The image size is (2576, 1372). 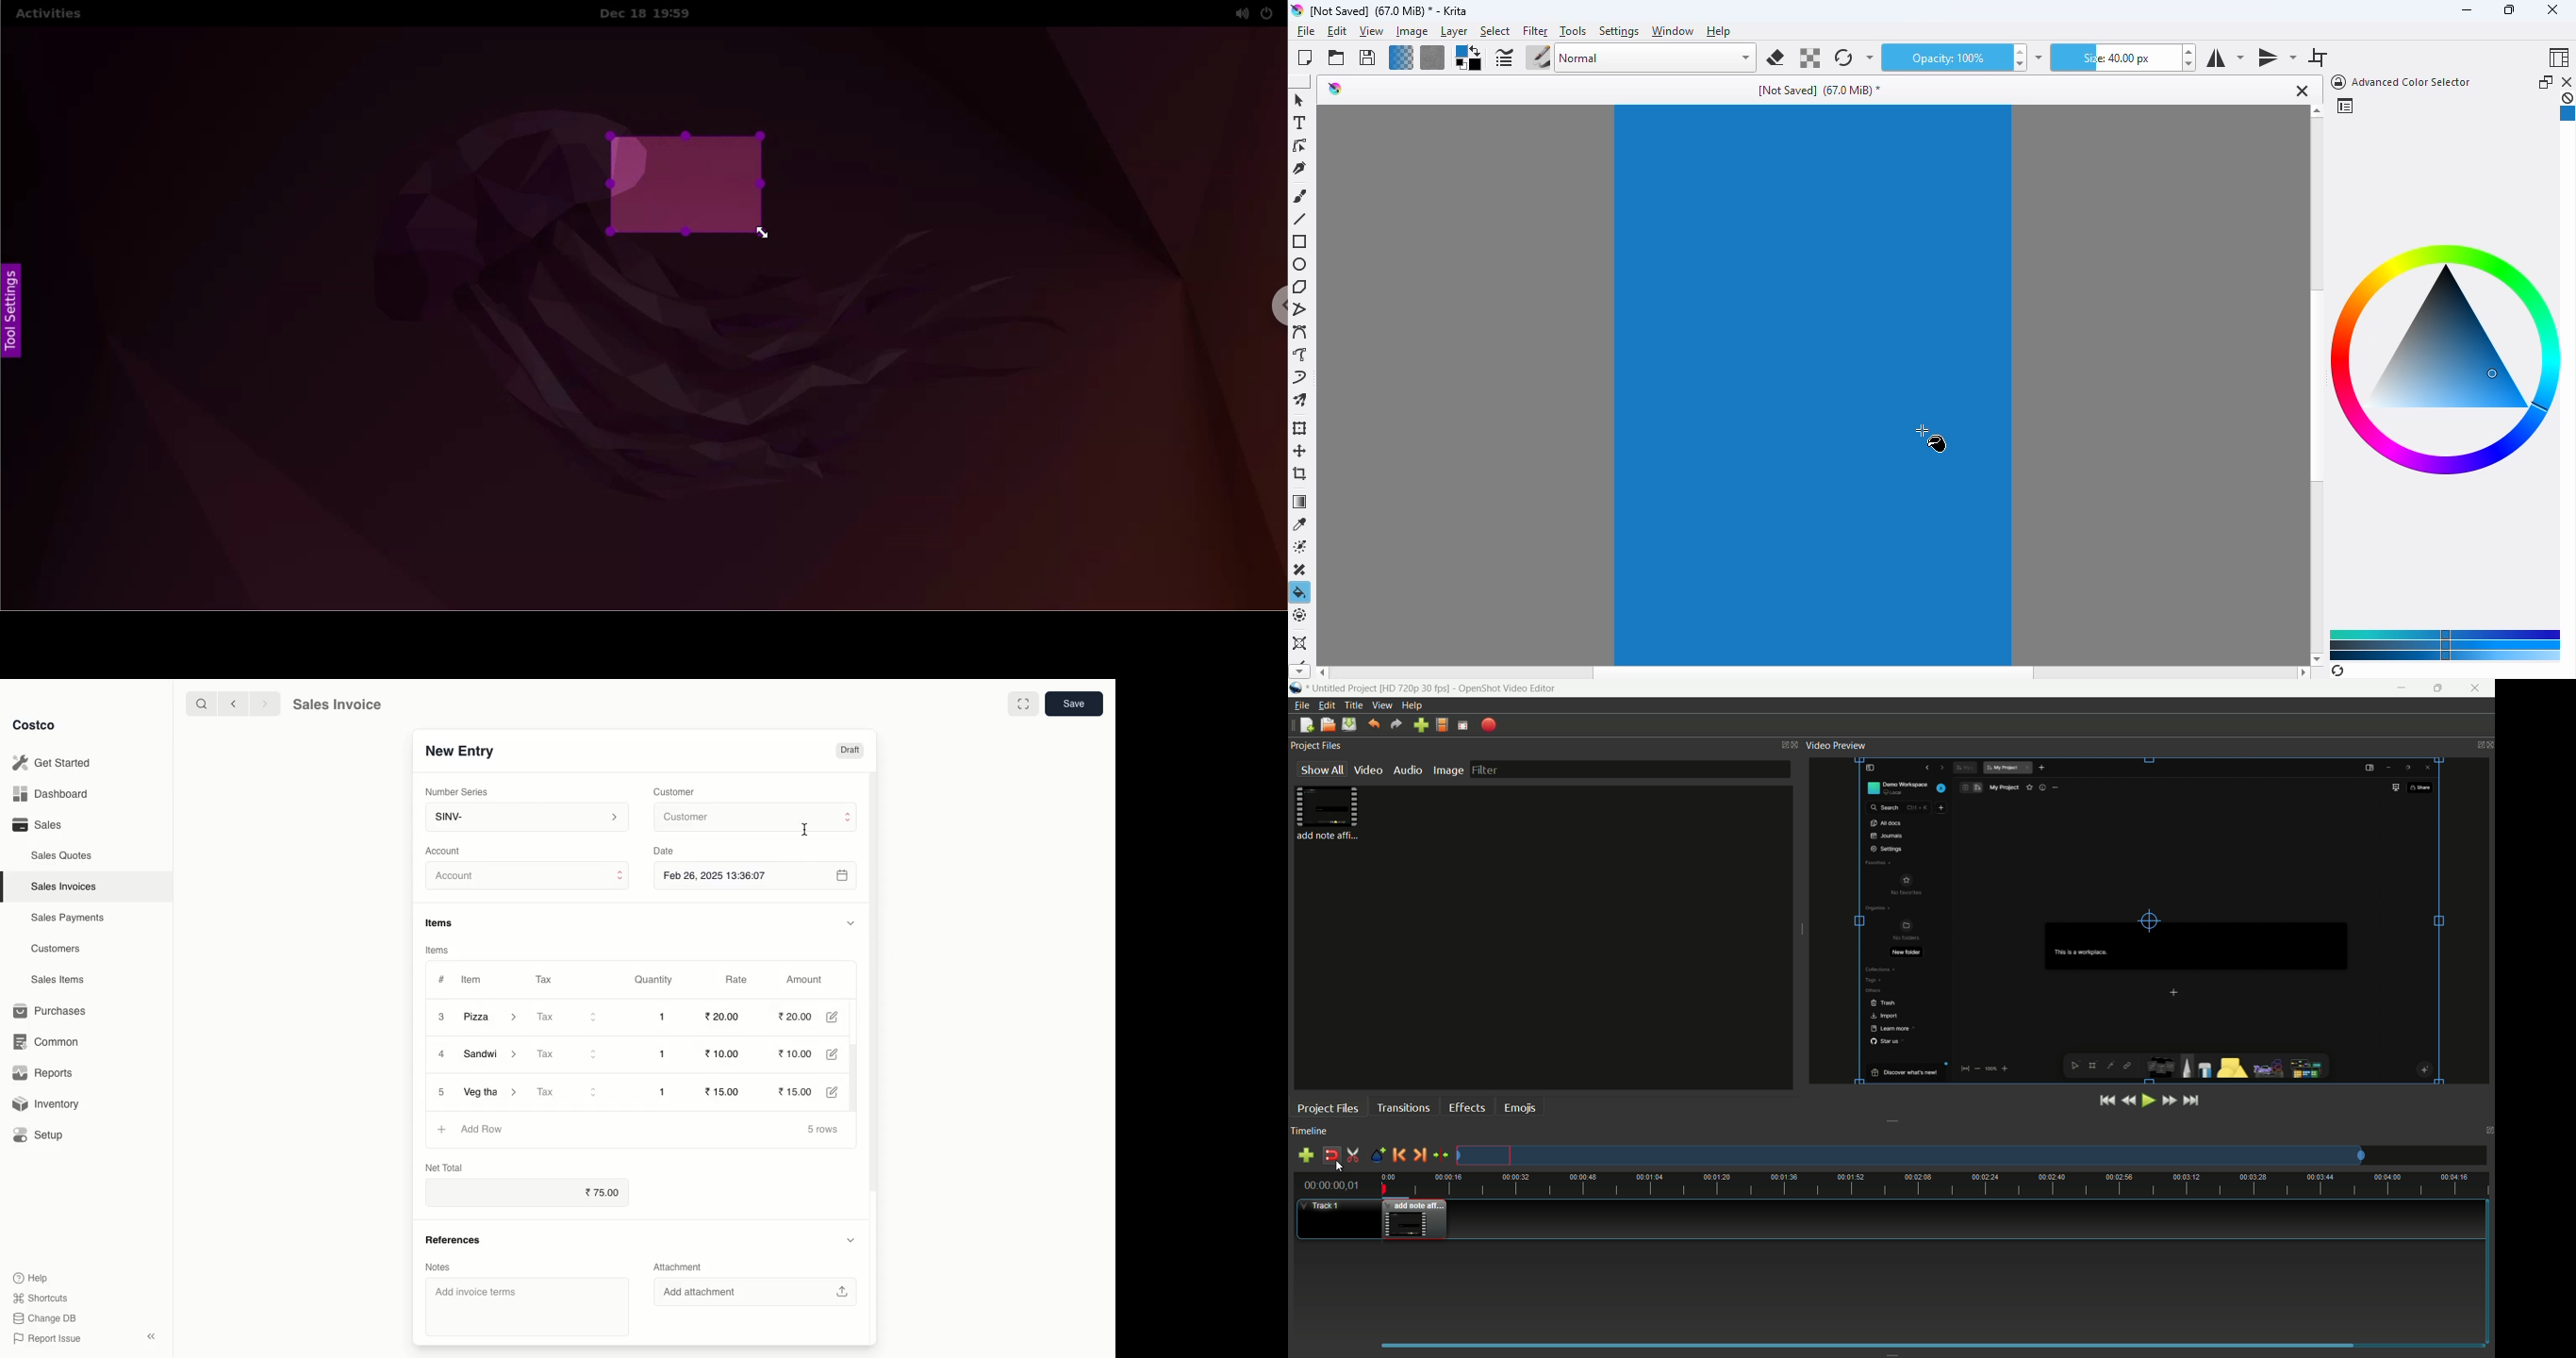 What do you see at coordinates (760, 1293) in the screenshot?
I see `‘Add attachment` at bounding box center [760, 1293].